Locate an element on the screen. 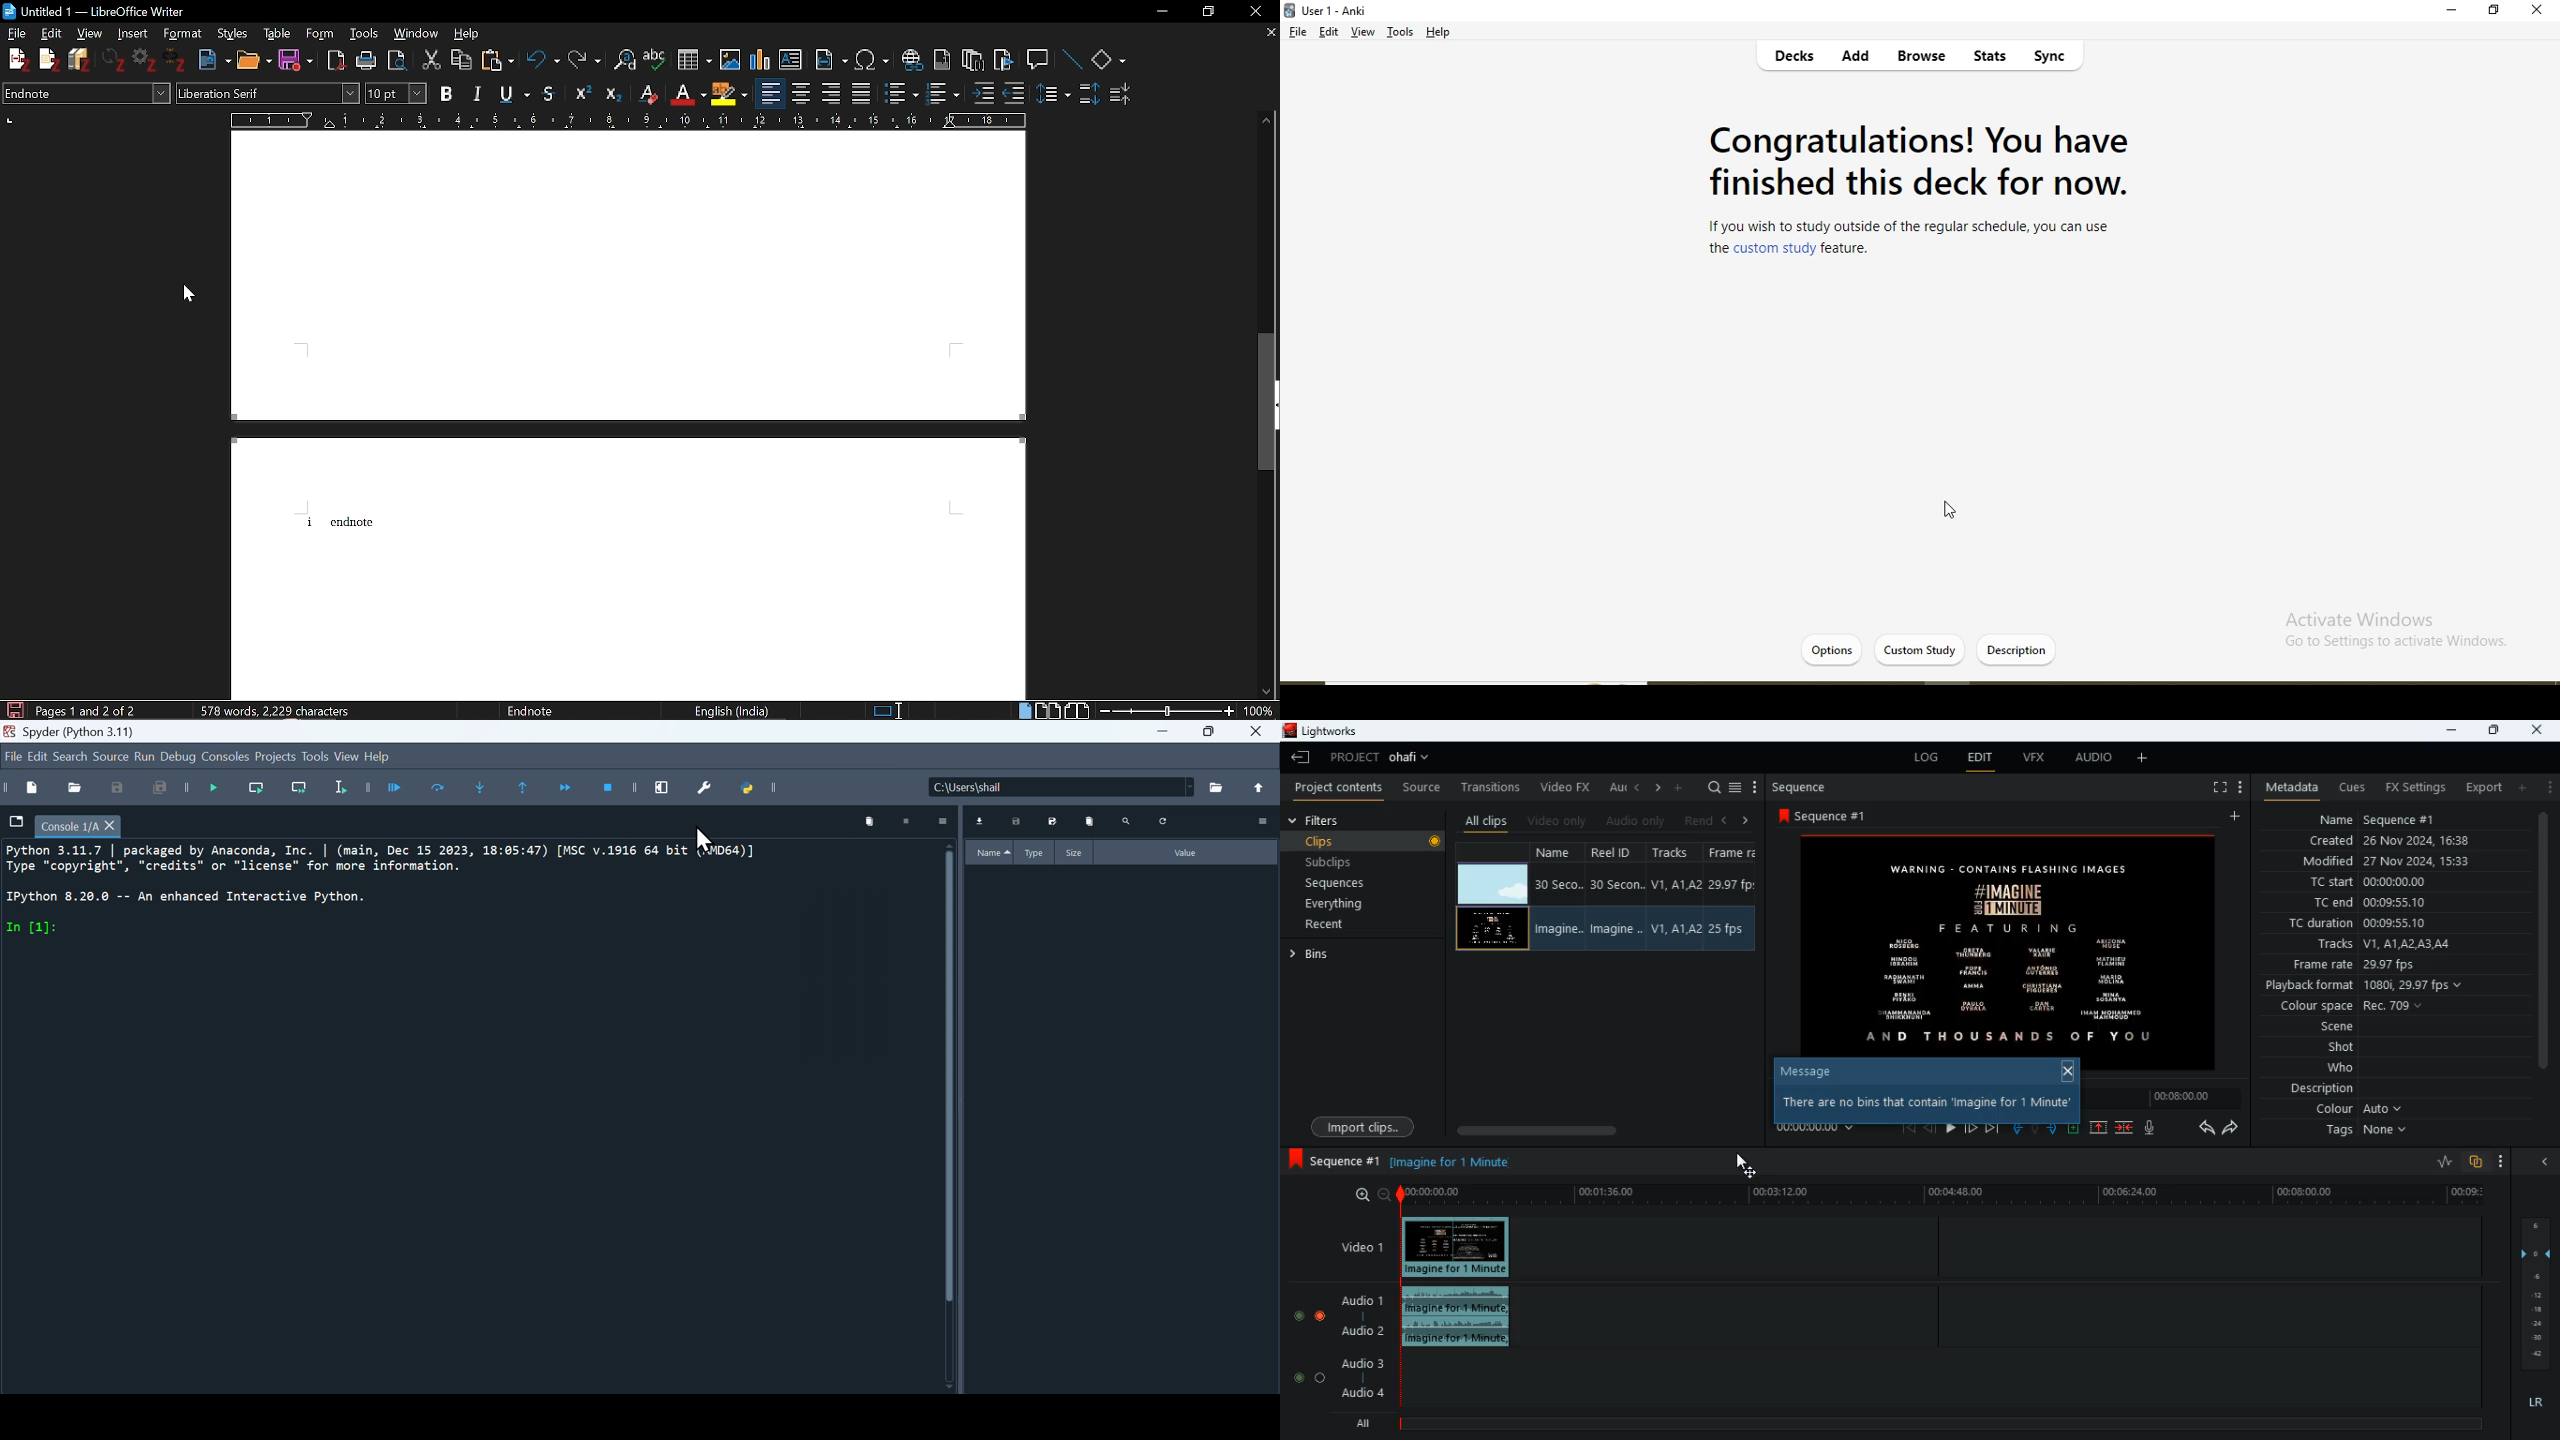 The width and height of the screenshot is (2576, 1456). Continue execution until same function returns is located at coordinates (528, 789).